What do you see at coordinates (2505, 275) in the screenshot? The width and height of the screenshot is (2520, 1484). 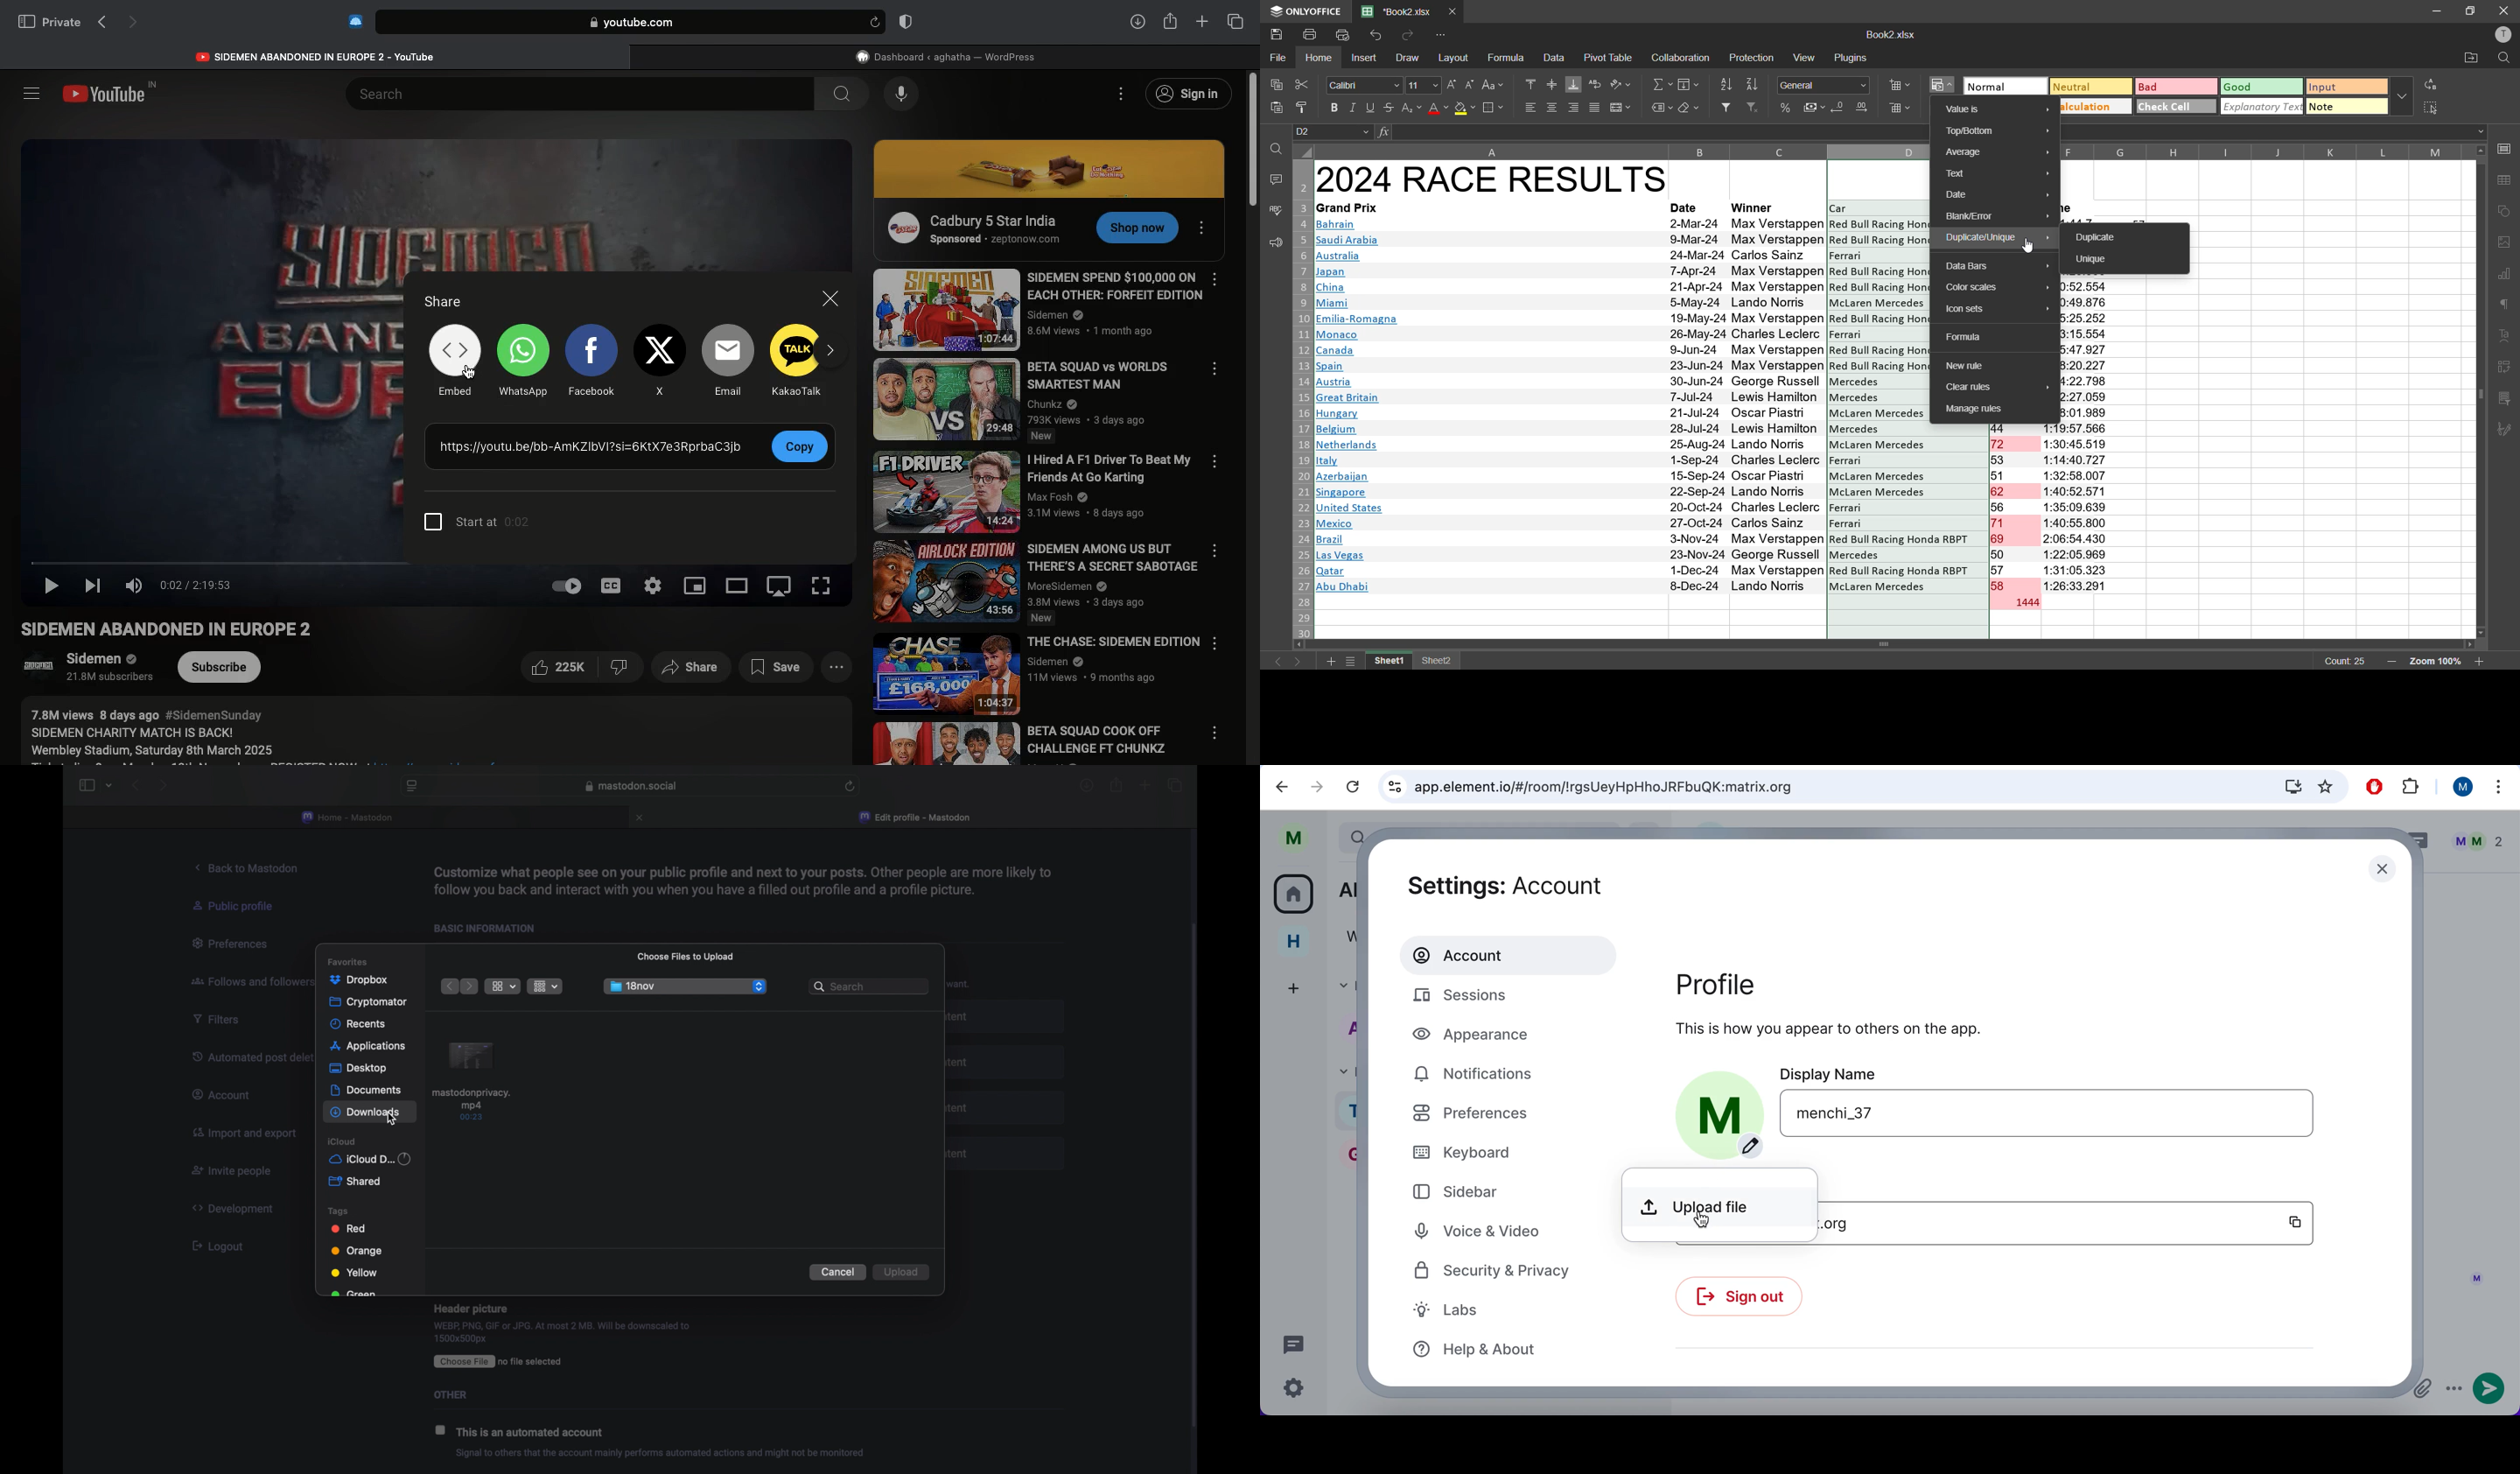 I see `charts` at bounding box center [2505, 275].